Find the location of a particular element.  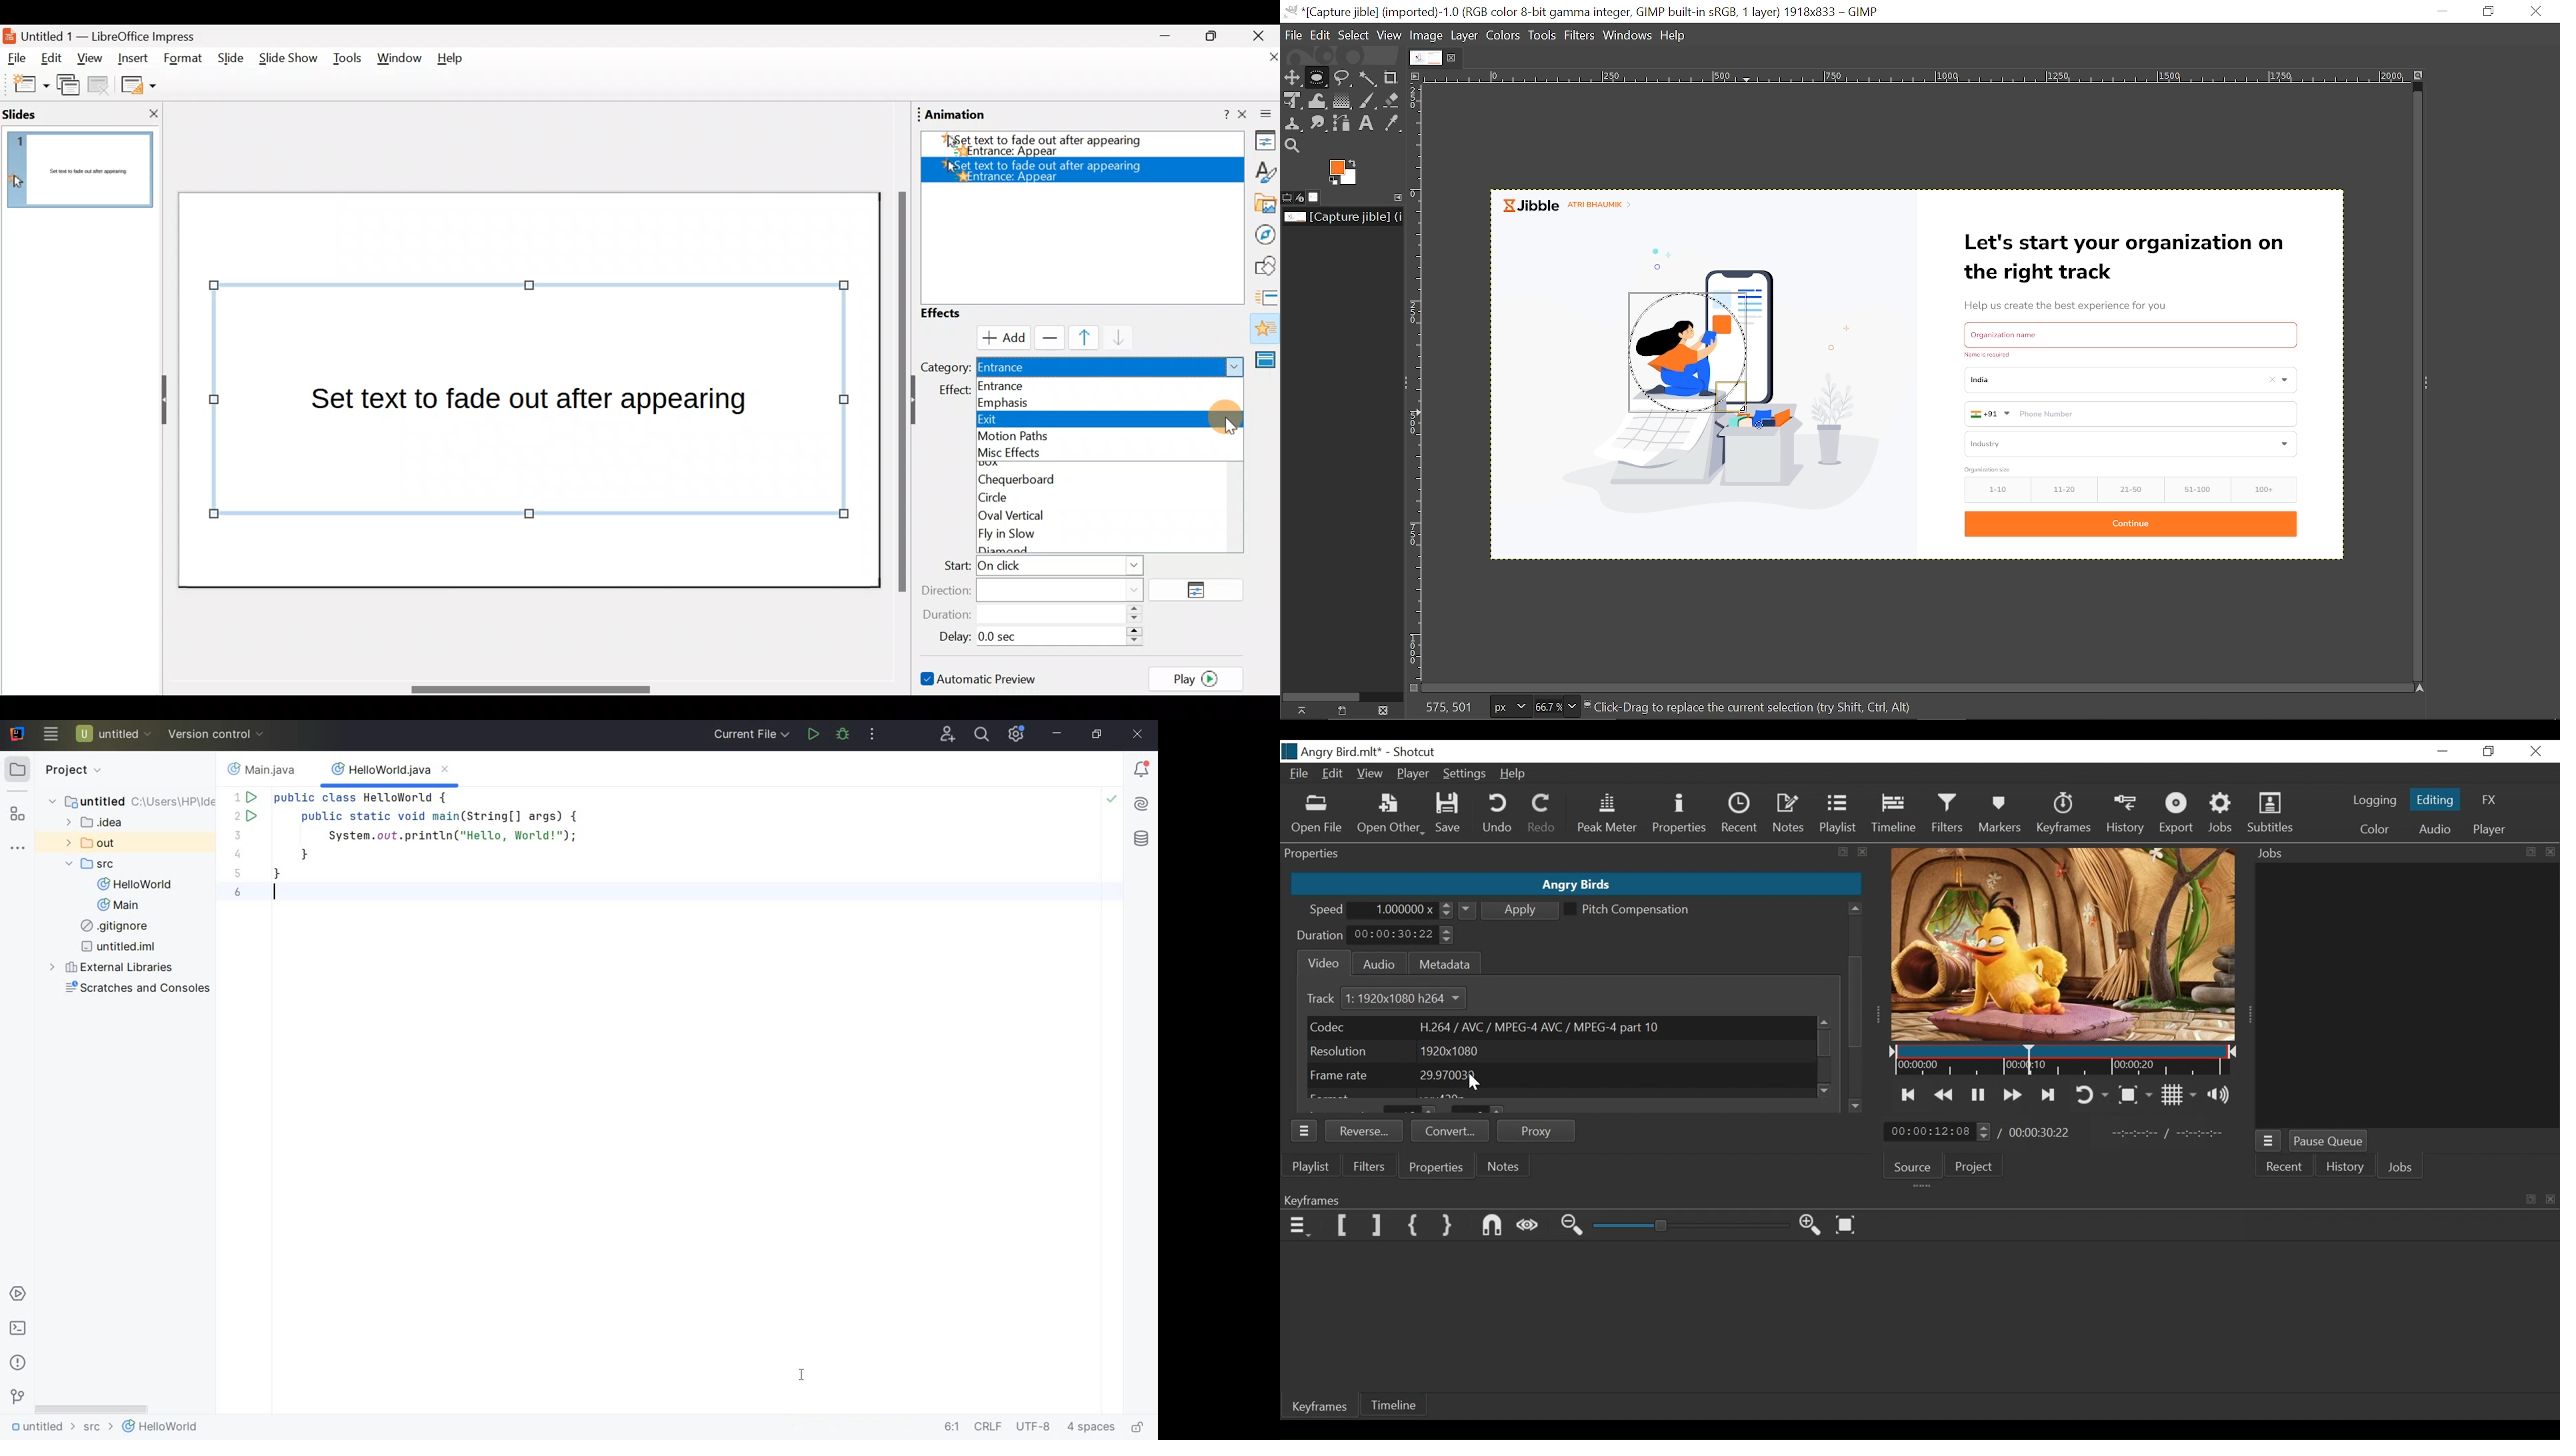

Zoom slider is located at coordinates (1691, 1227).